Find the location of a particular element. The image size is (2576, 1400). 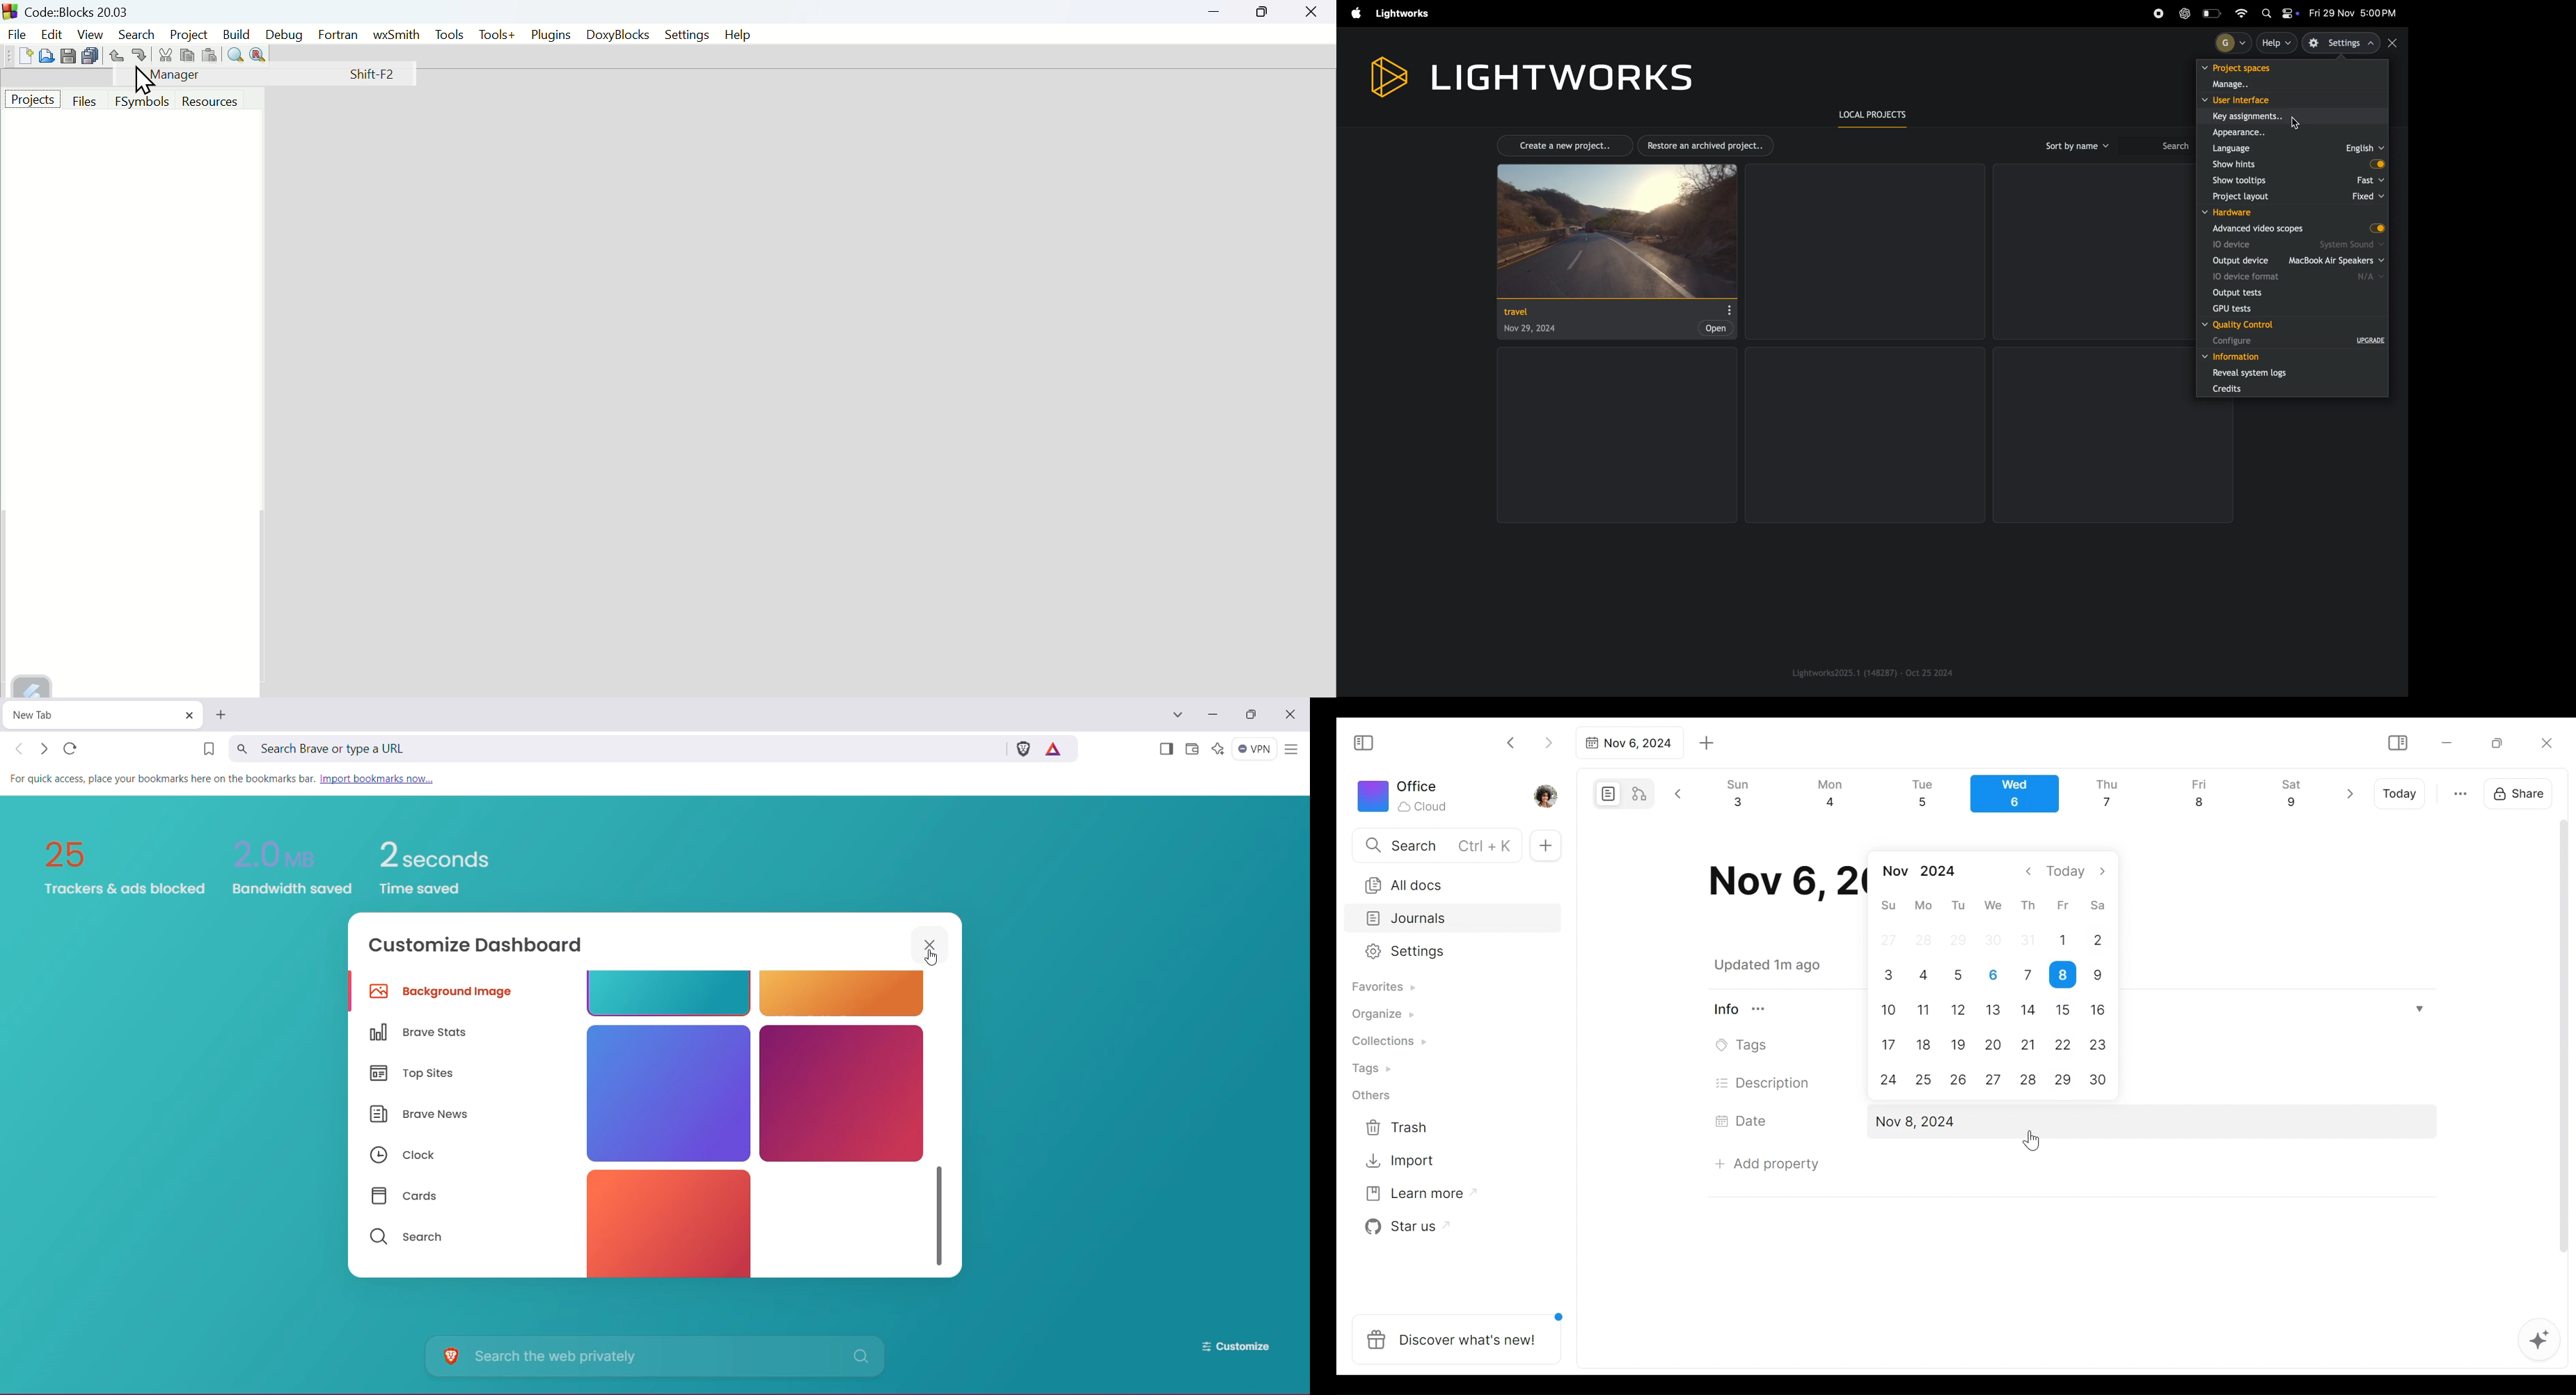

Resources is located at coordinates (210, 101).